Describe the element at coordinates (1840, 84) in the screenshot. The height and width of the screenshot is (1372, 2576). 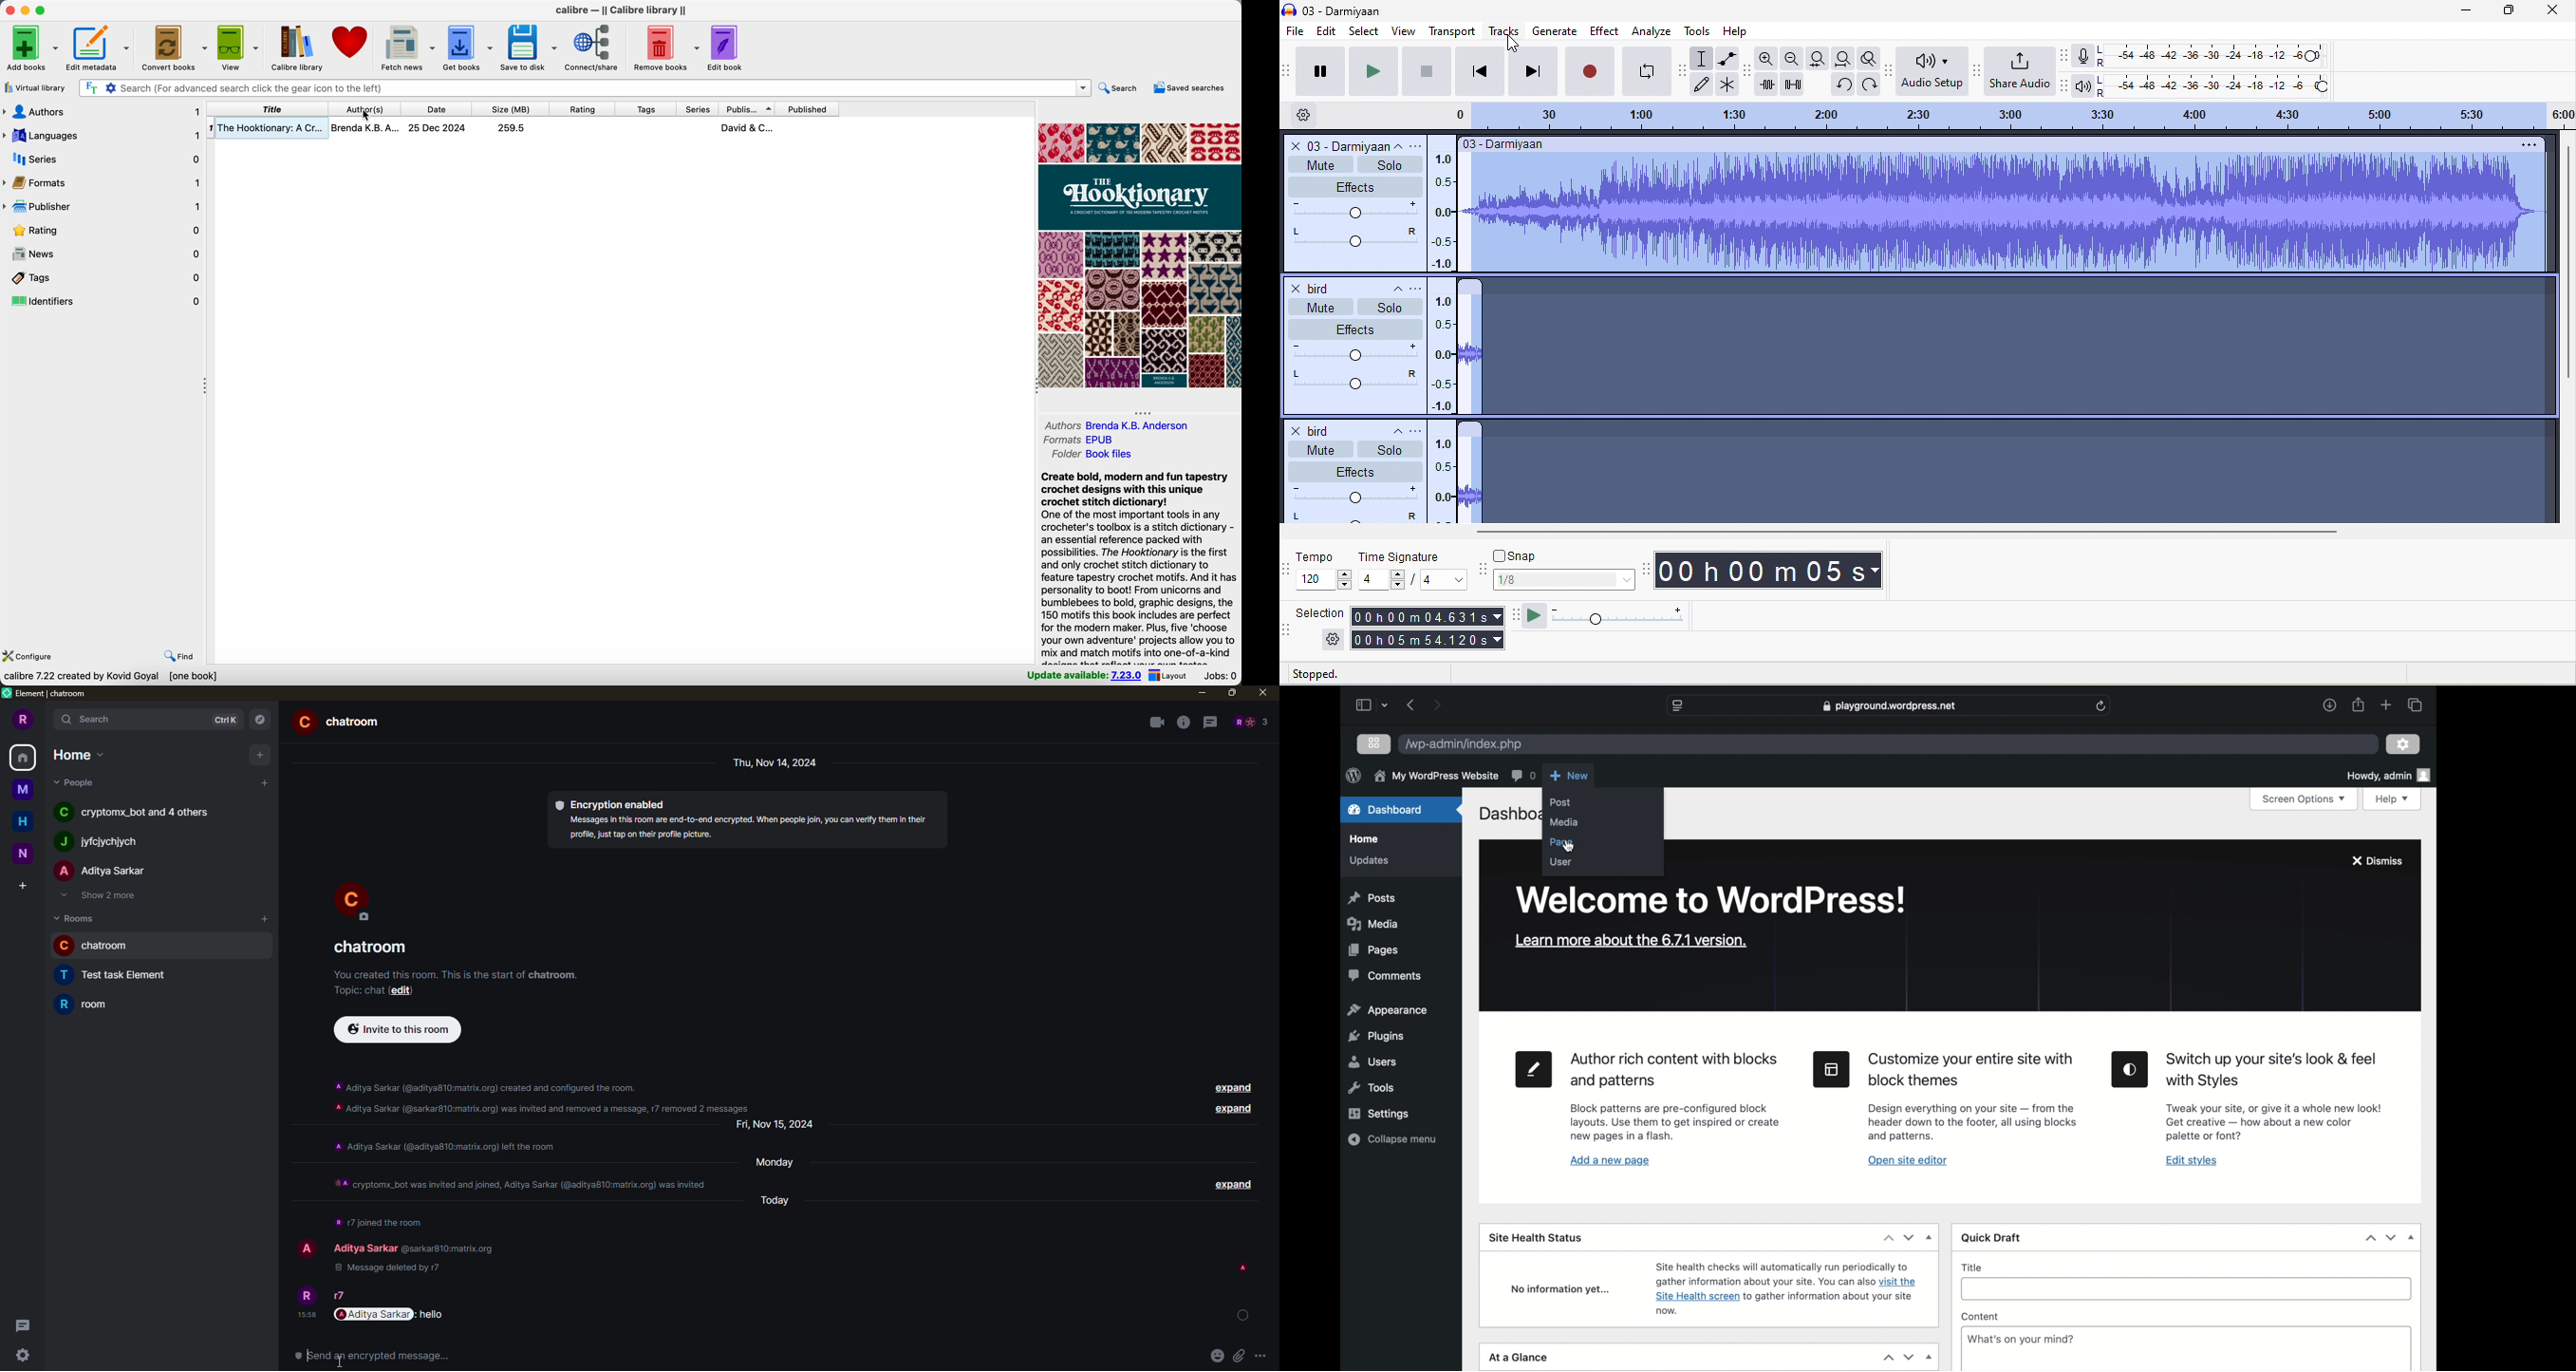
I see `undo` at that location.